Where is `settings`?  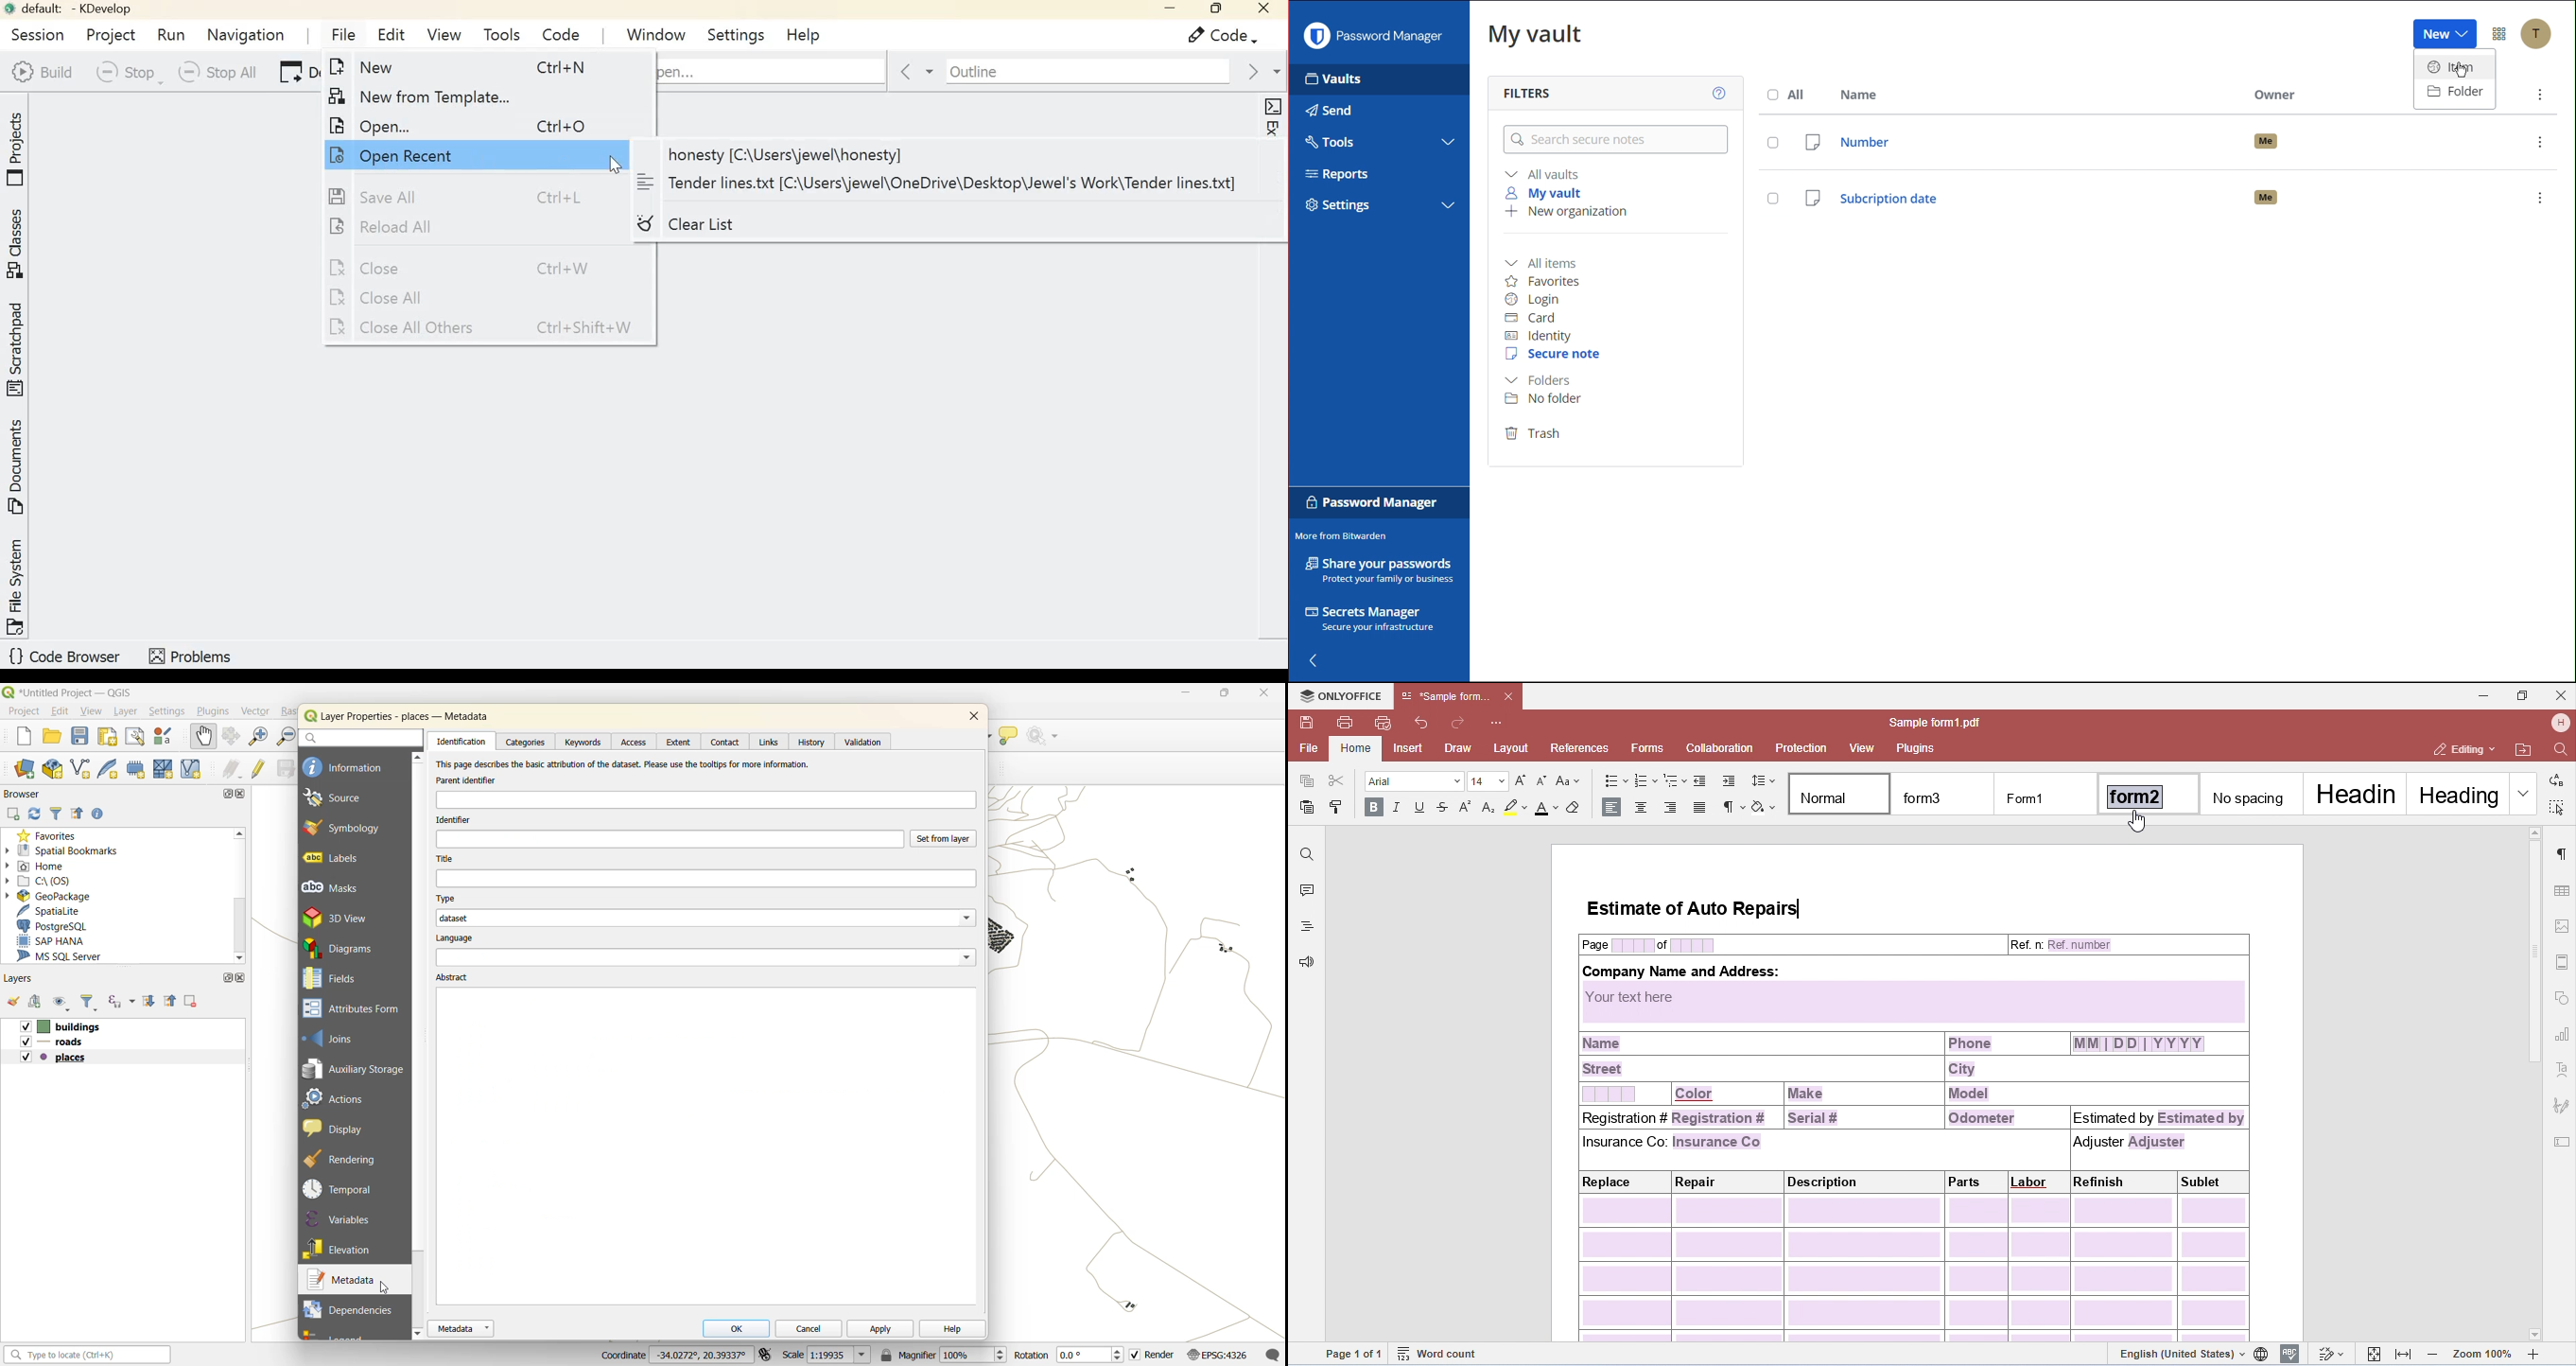
settings is located at coordinates (169, 712).